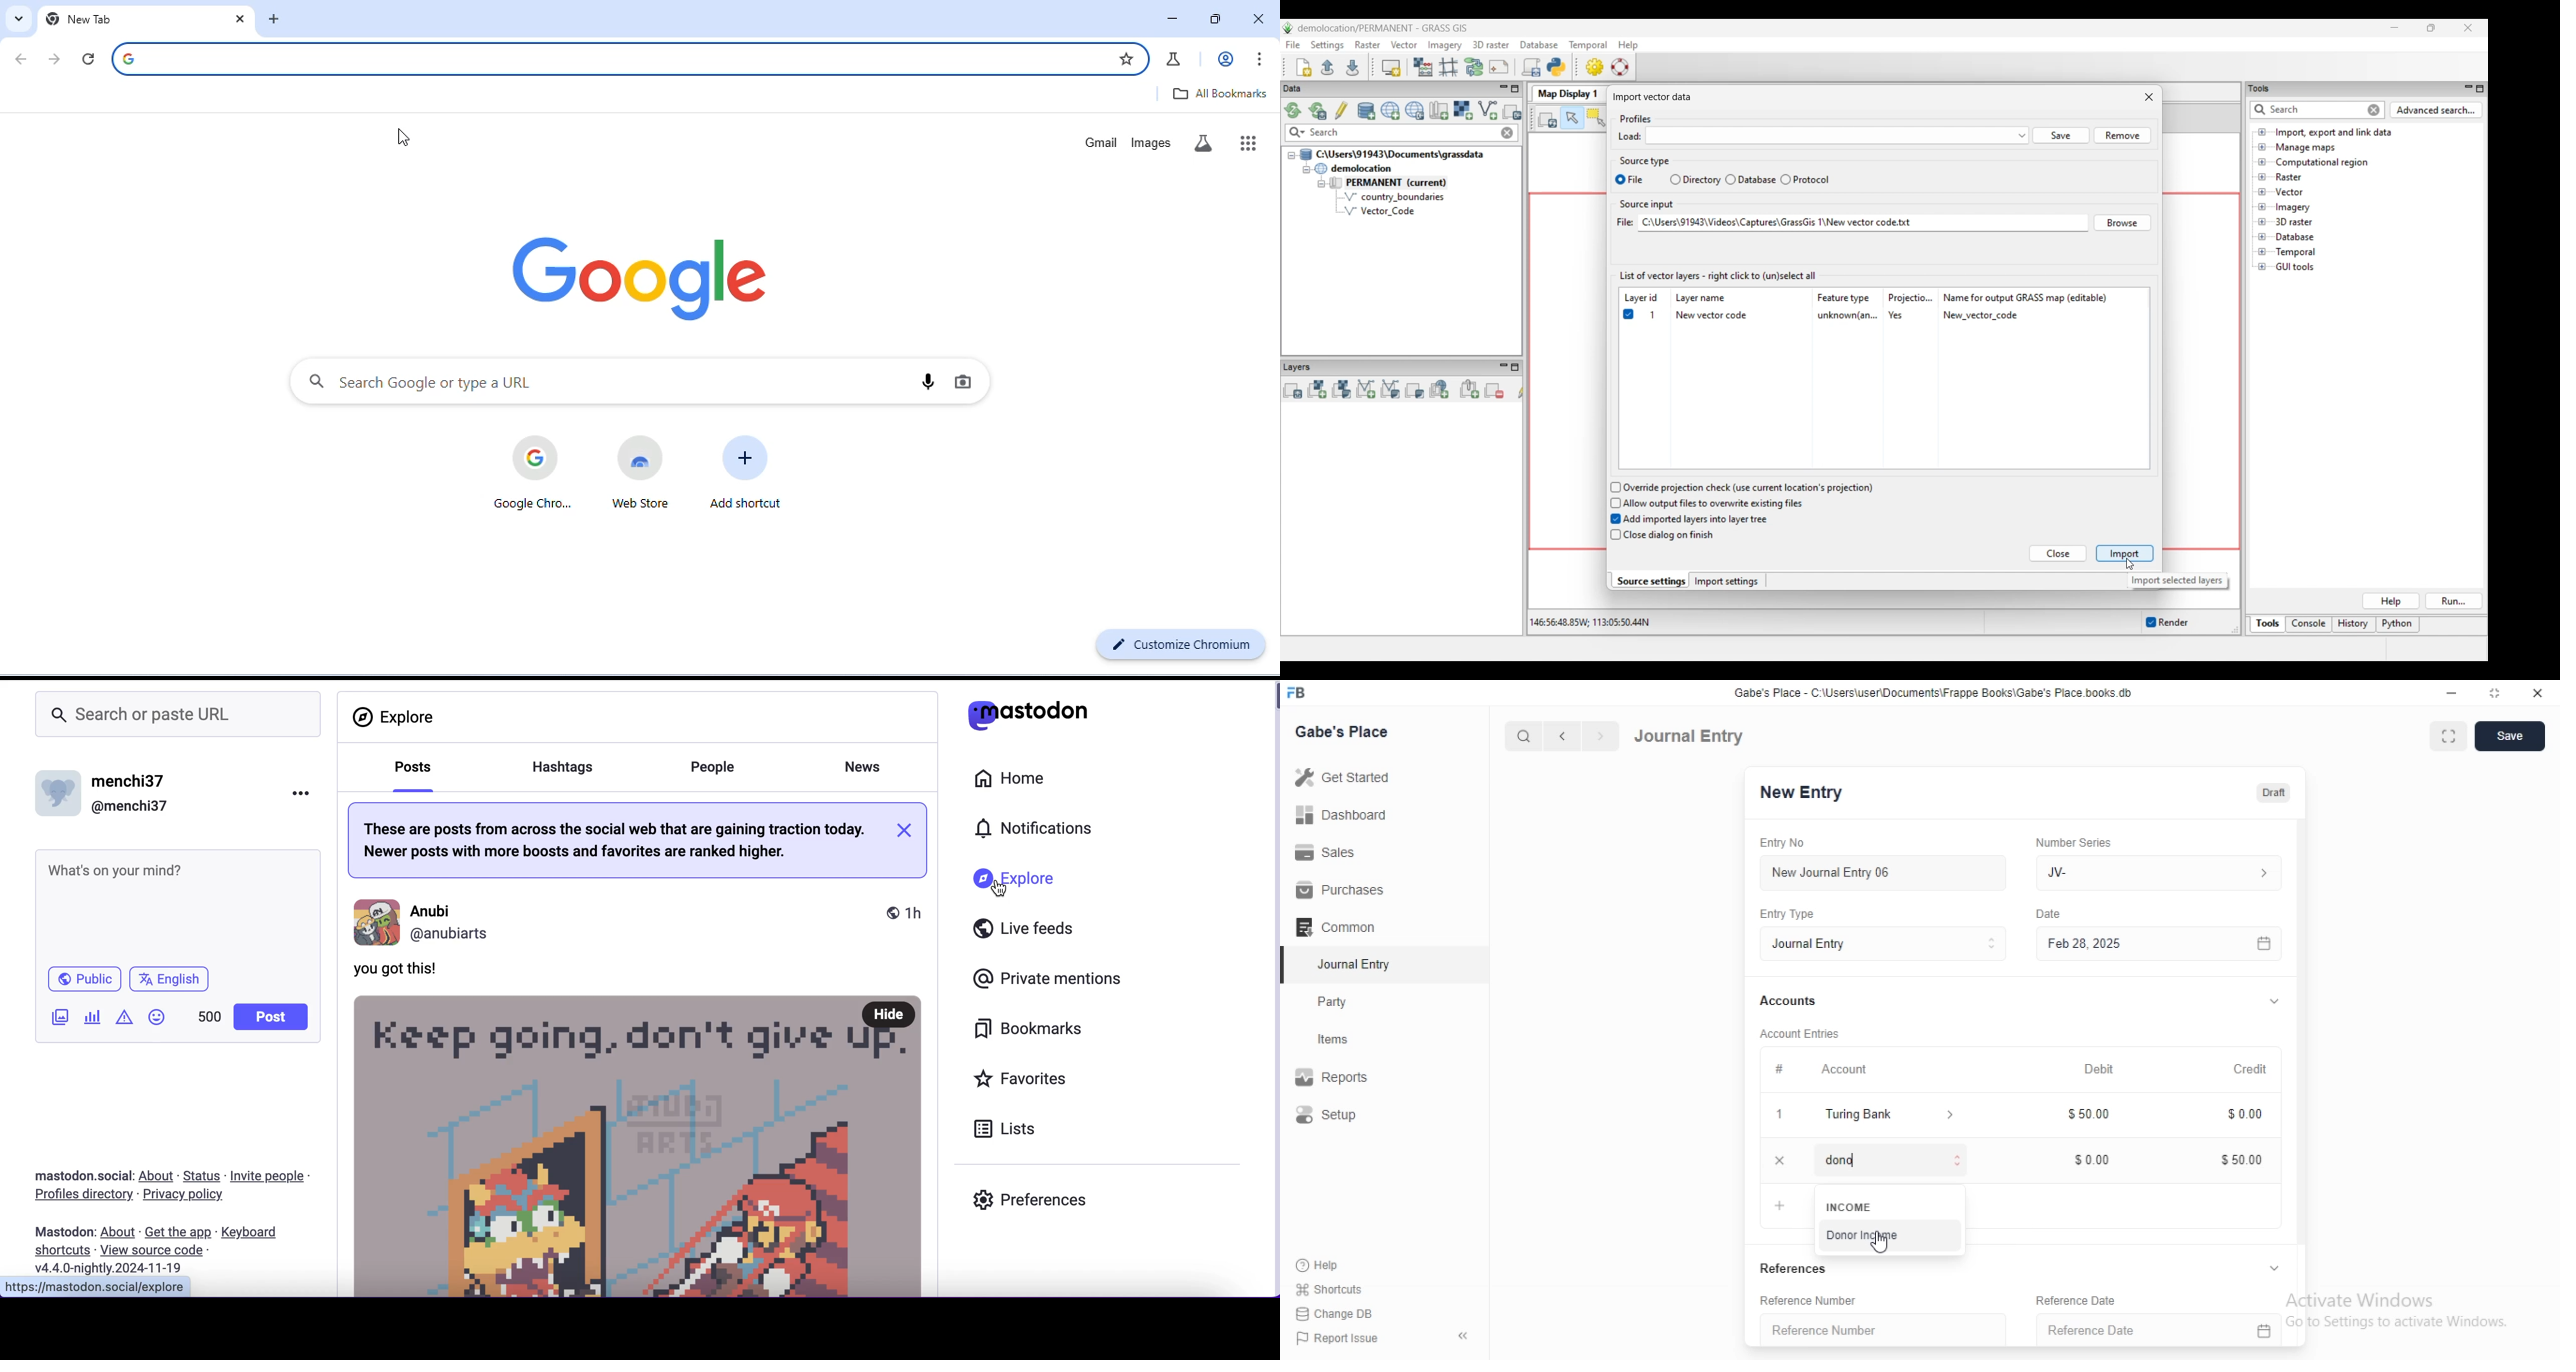 The image size is (2576, 1372). I want to click on search or paste url, so click(175, 717).